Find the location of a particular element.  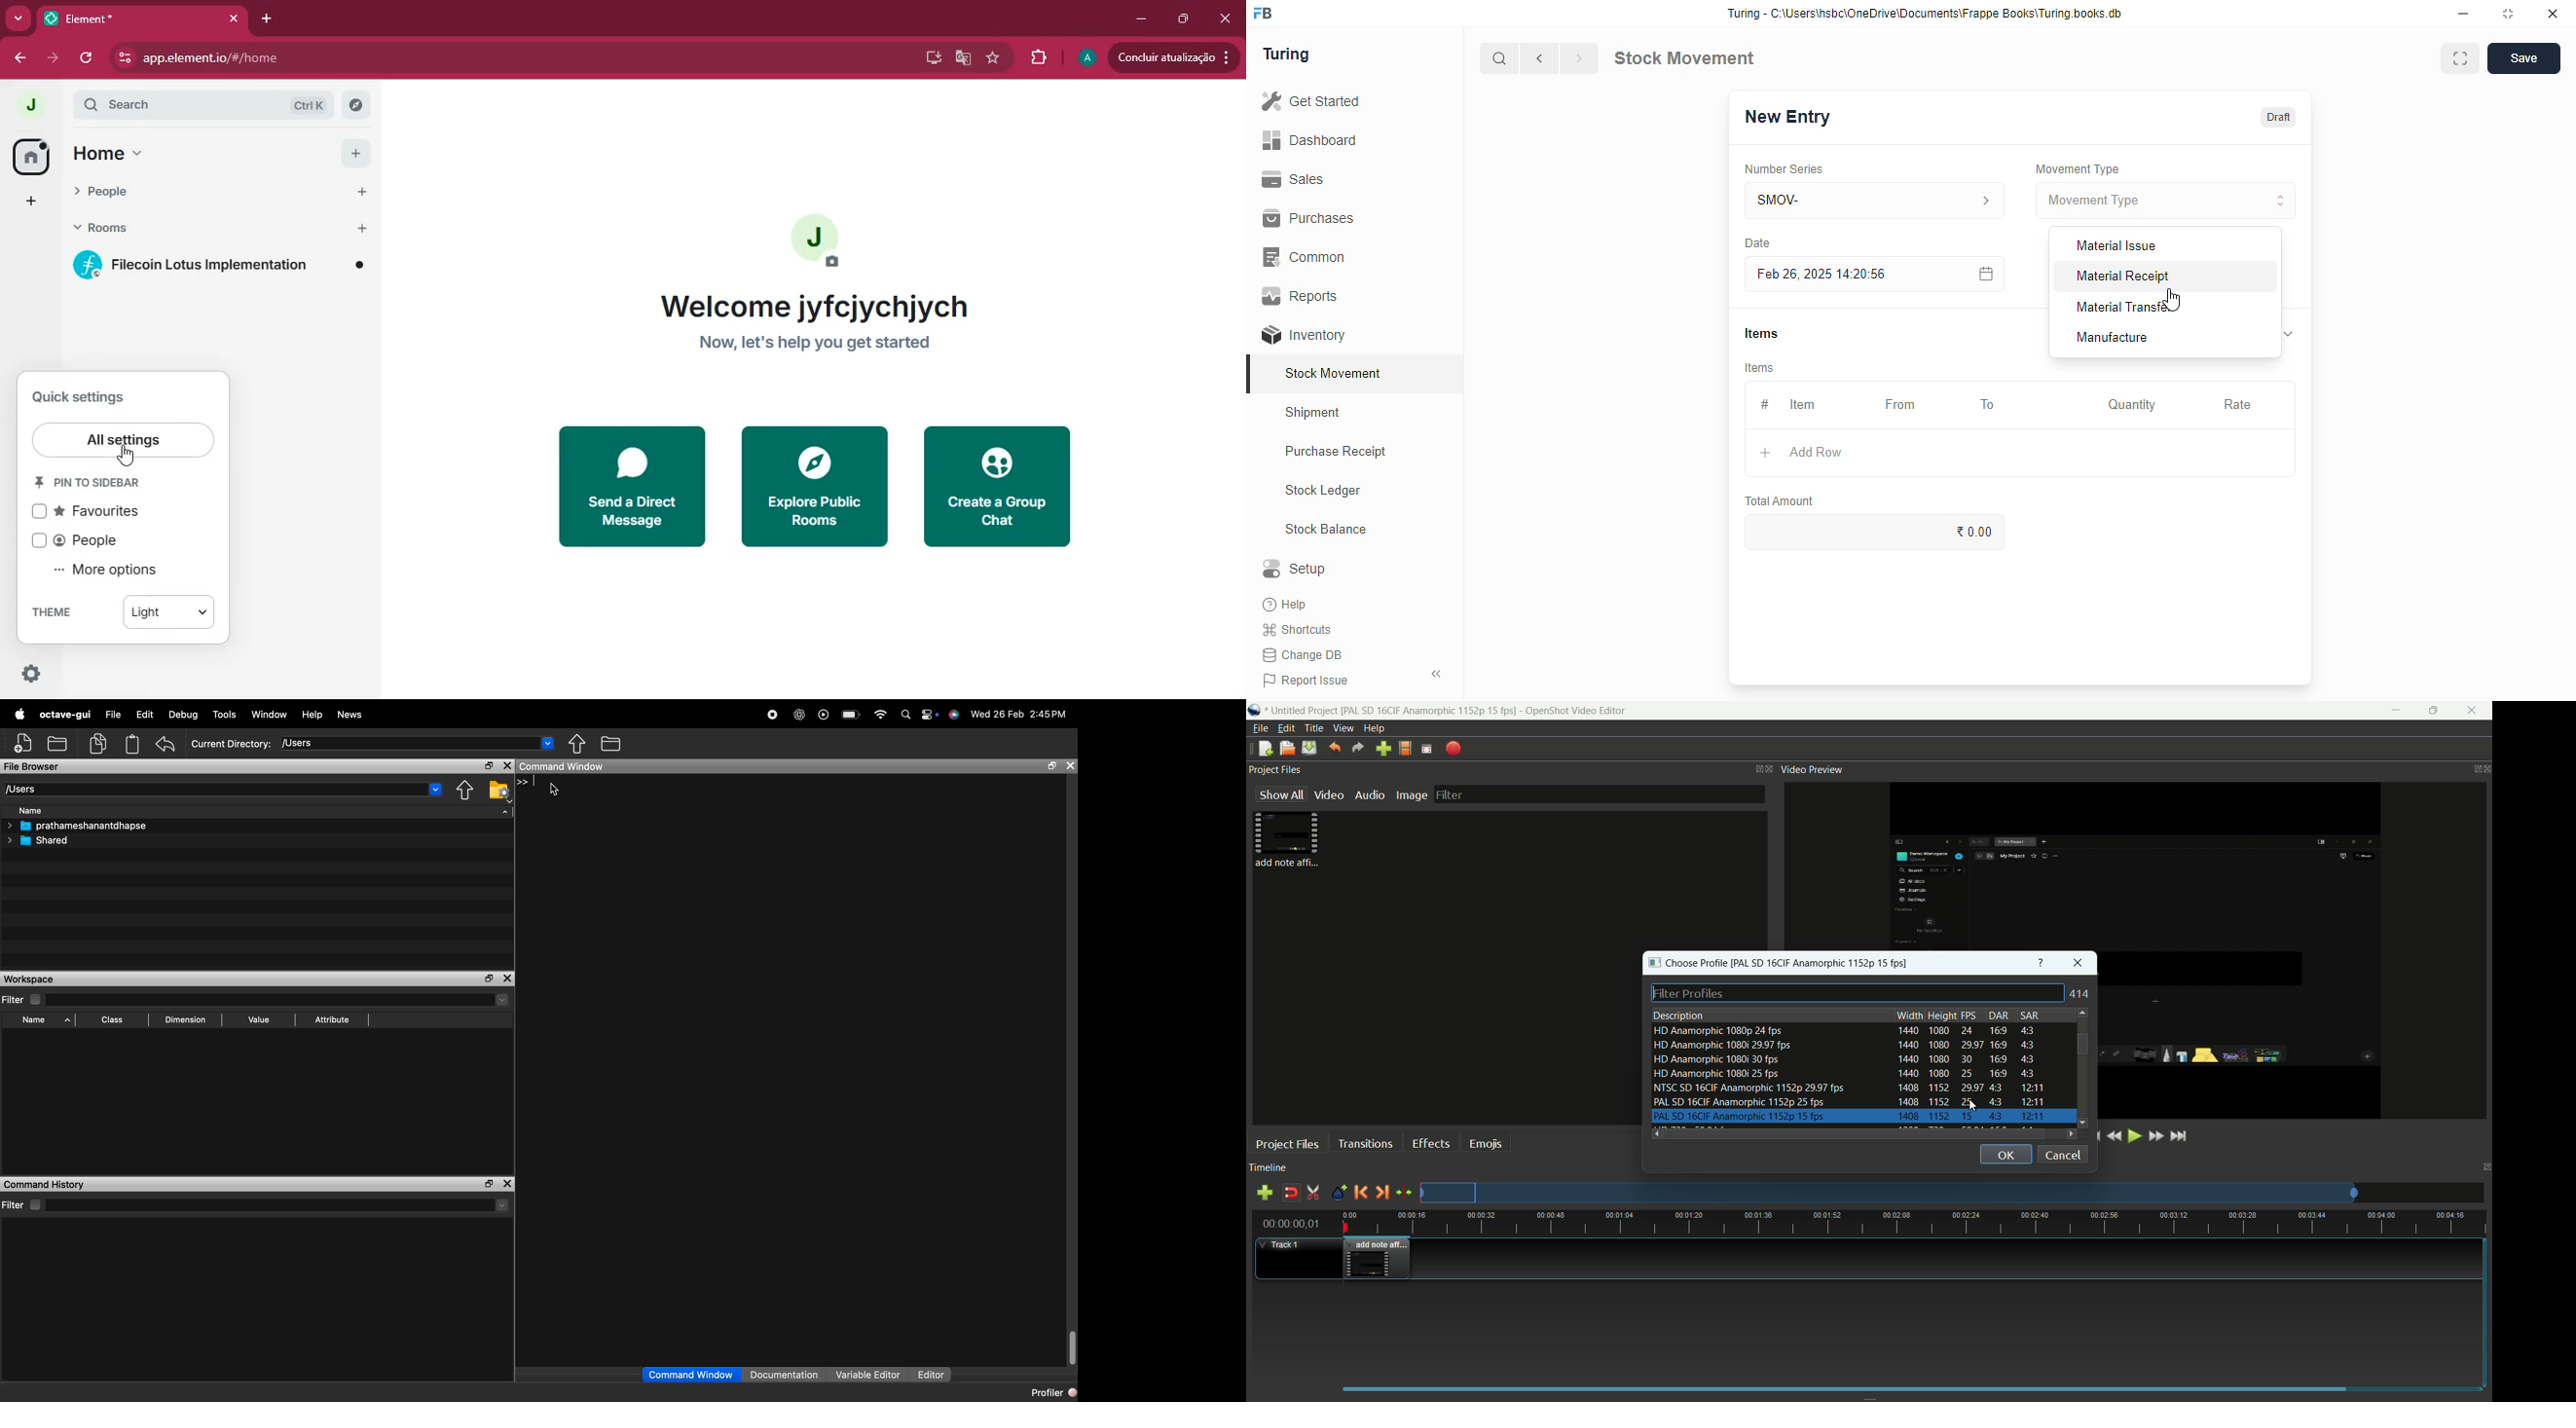

add is located at coordinates (28, 203).